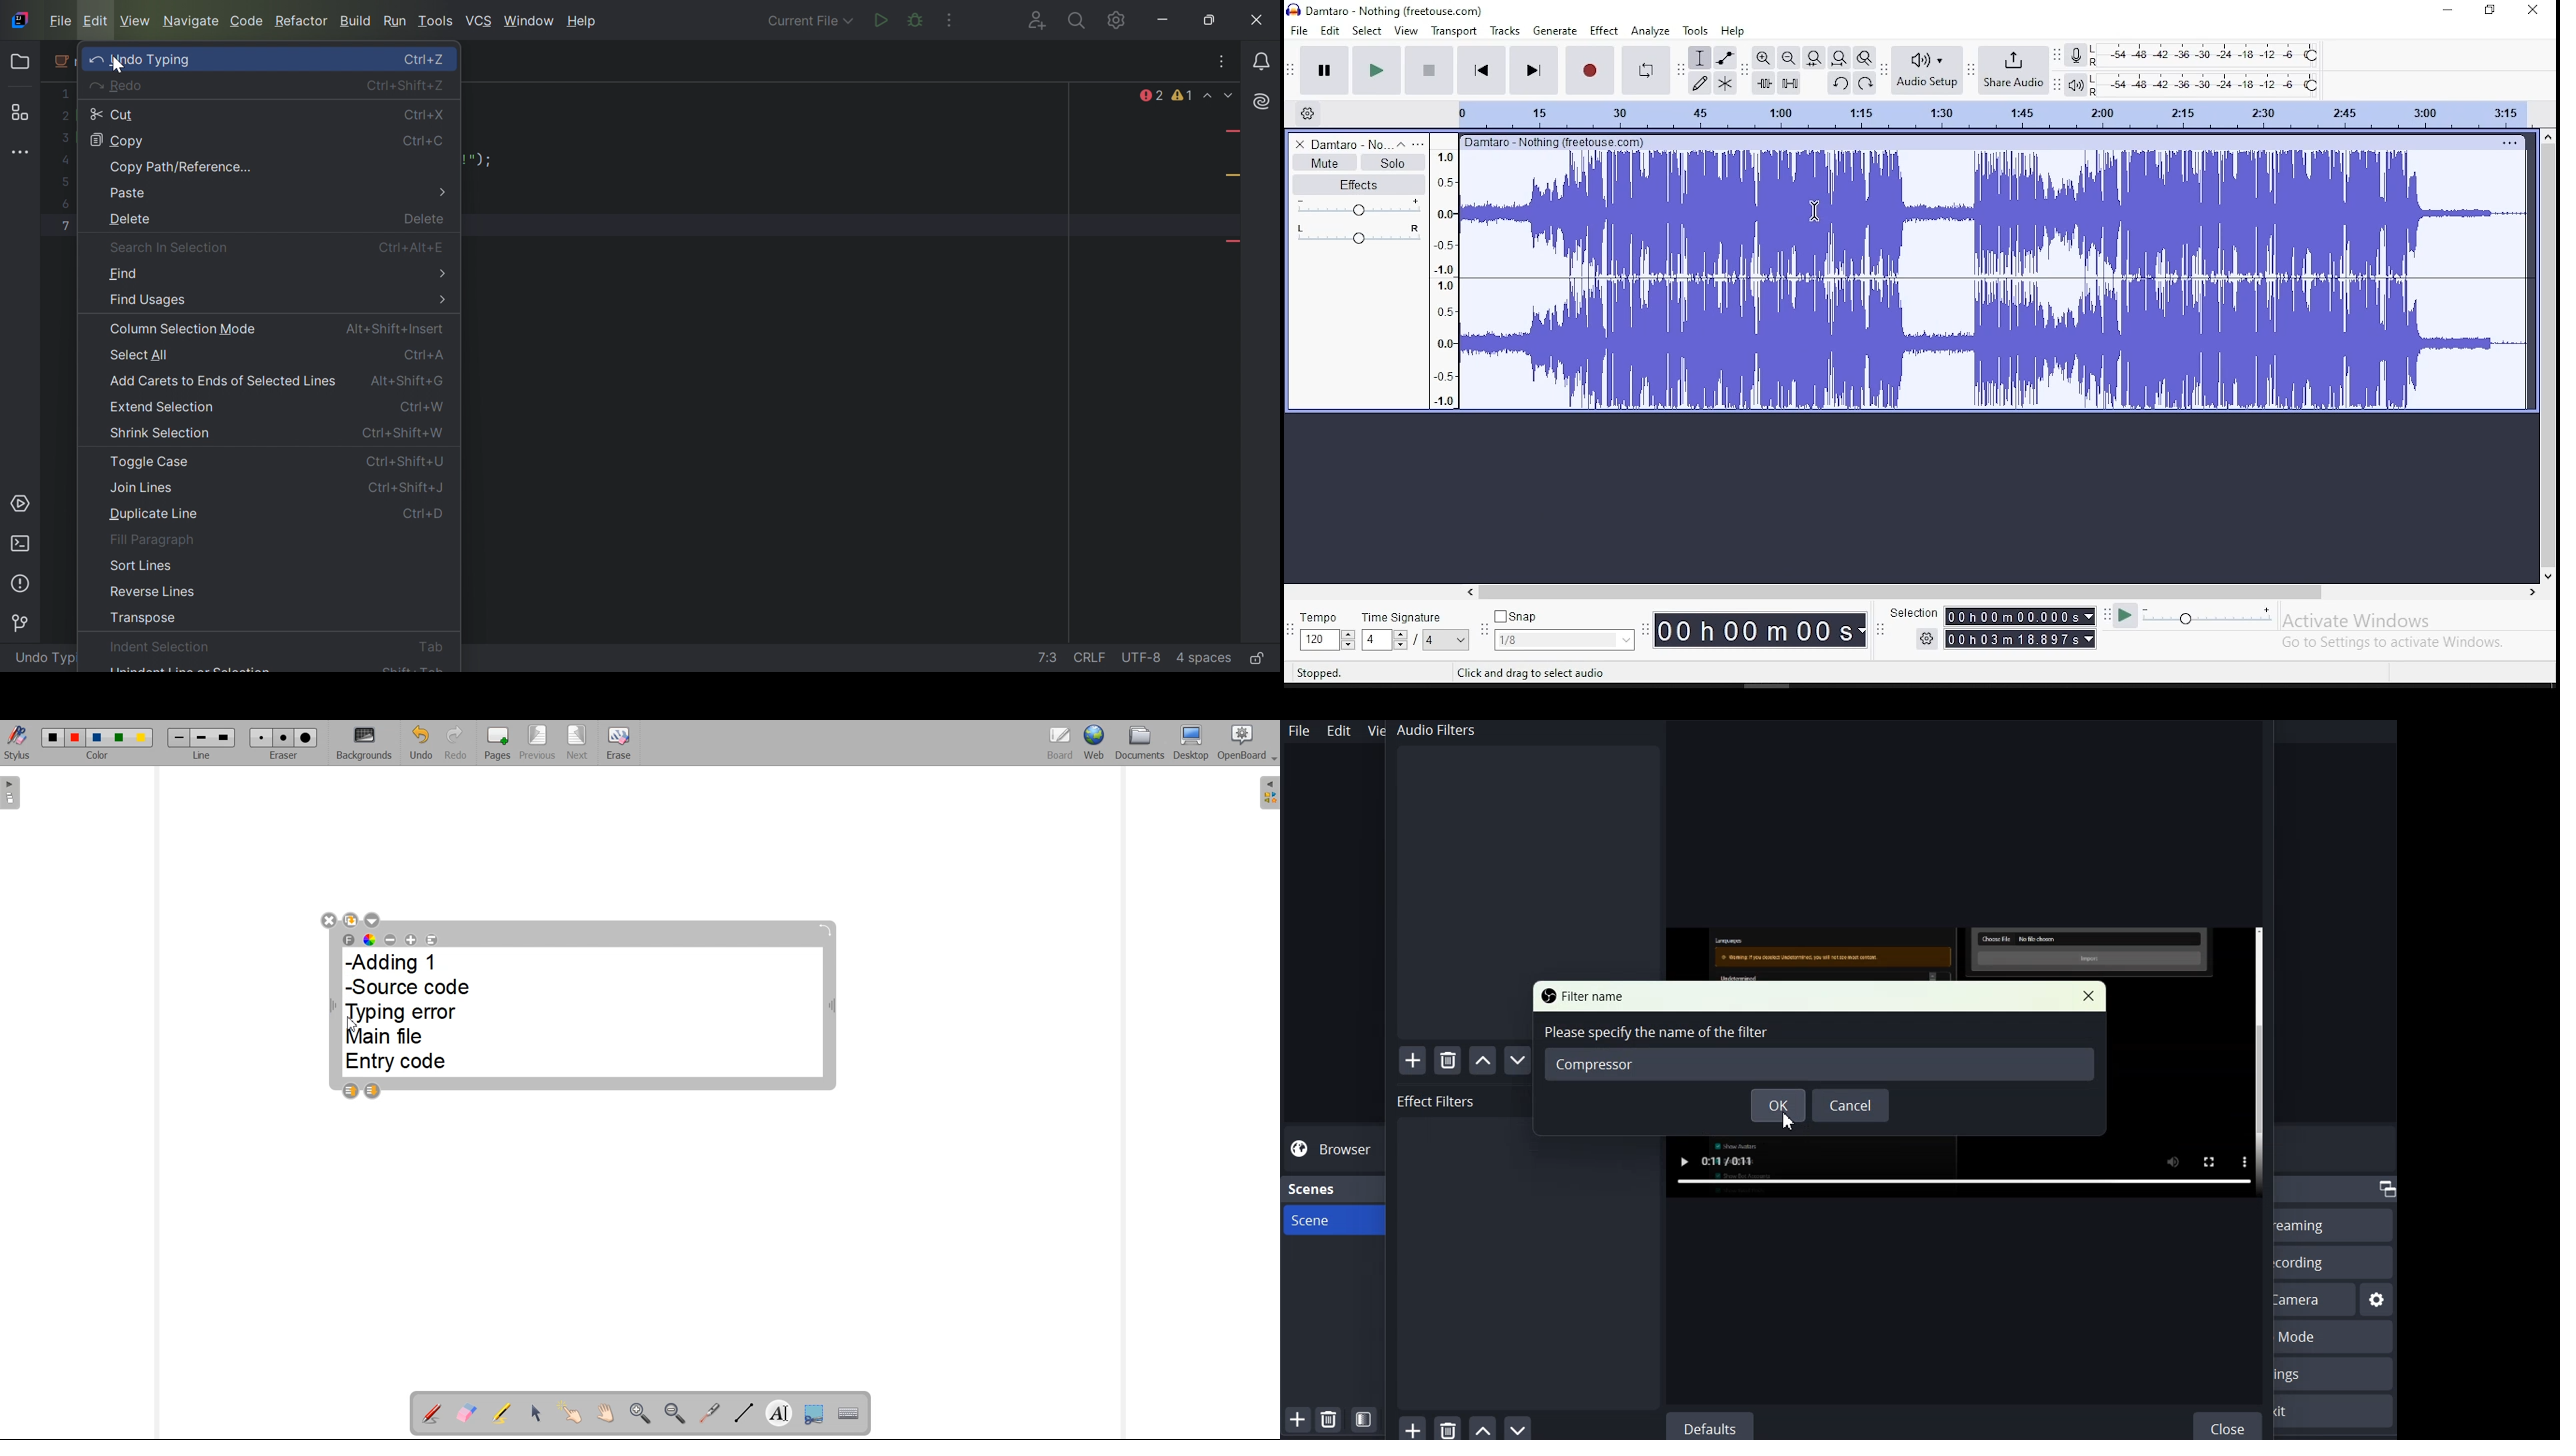  Describe the element at coordinates (1759, 631) in the screenshot. I see `00 h 00 m 00 s` at that location.